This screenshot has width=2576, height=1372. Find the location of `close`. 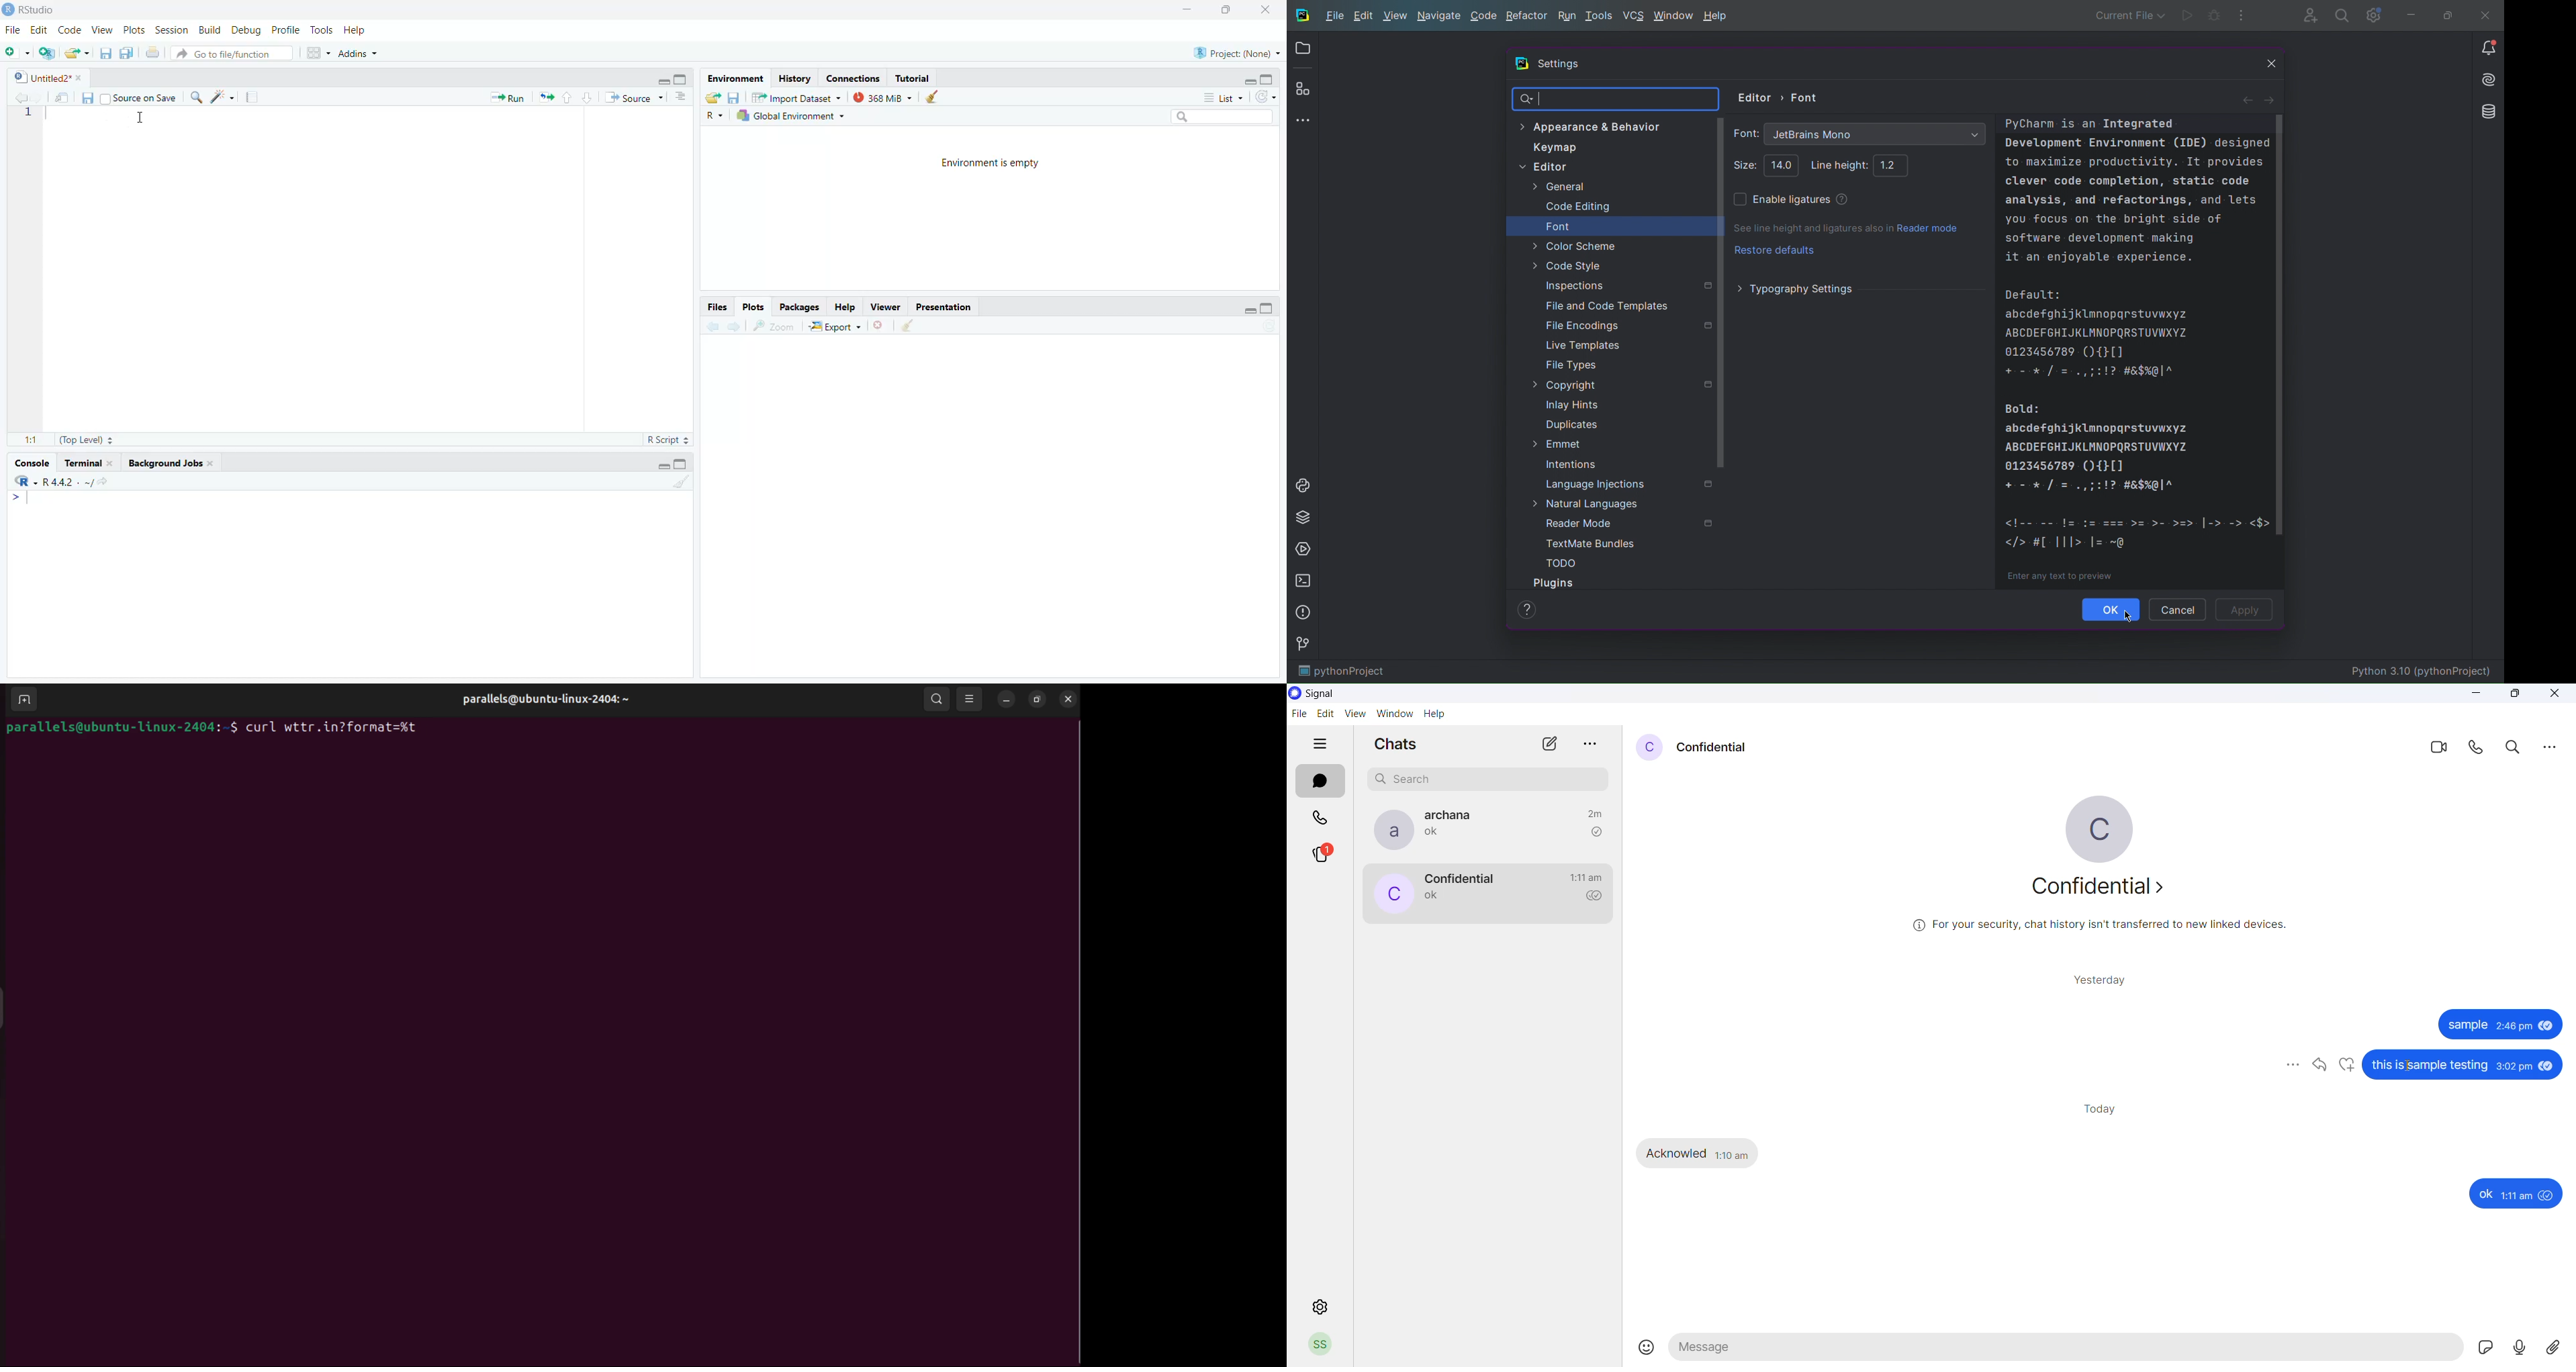

close is located at coordinates (1271, 9).